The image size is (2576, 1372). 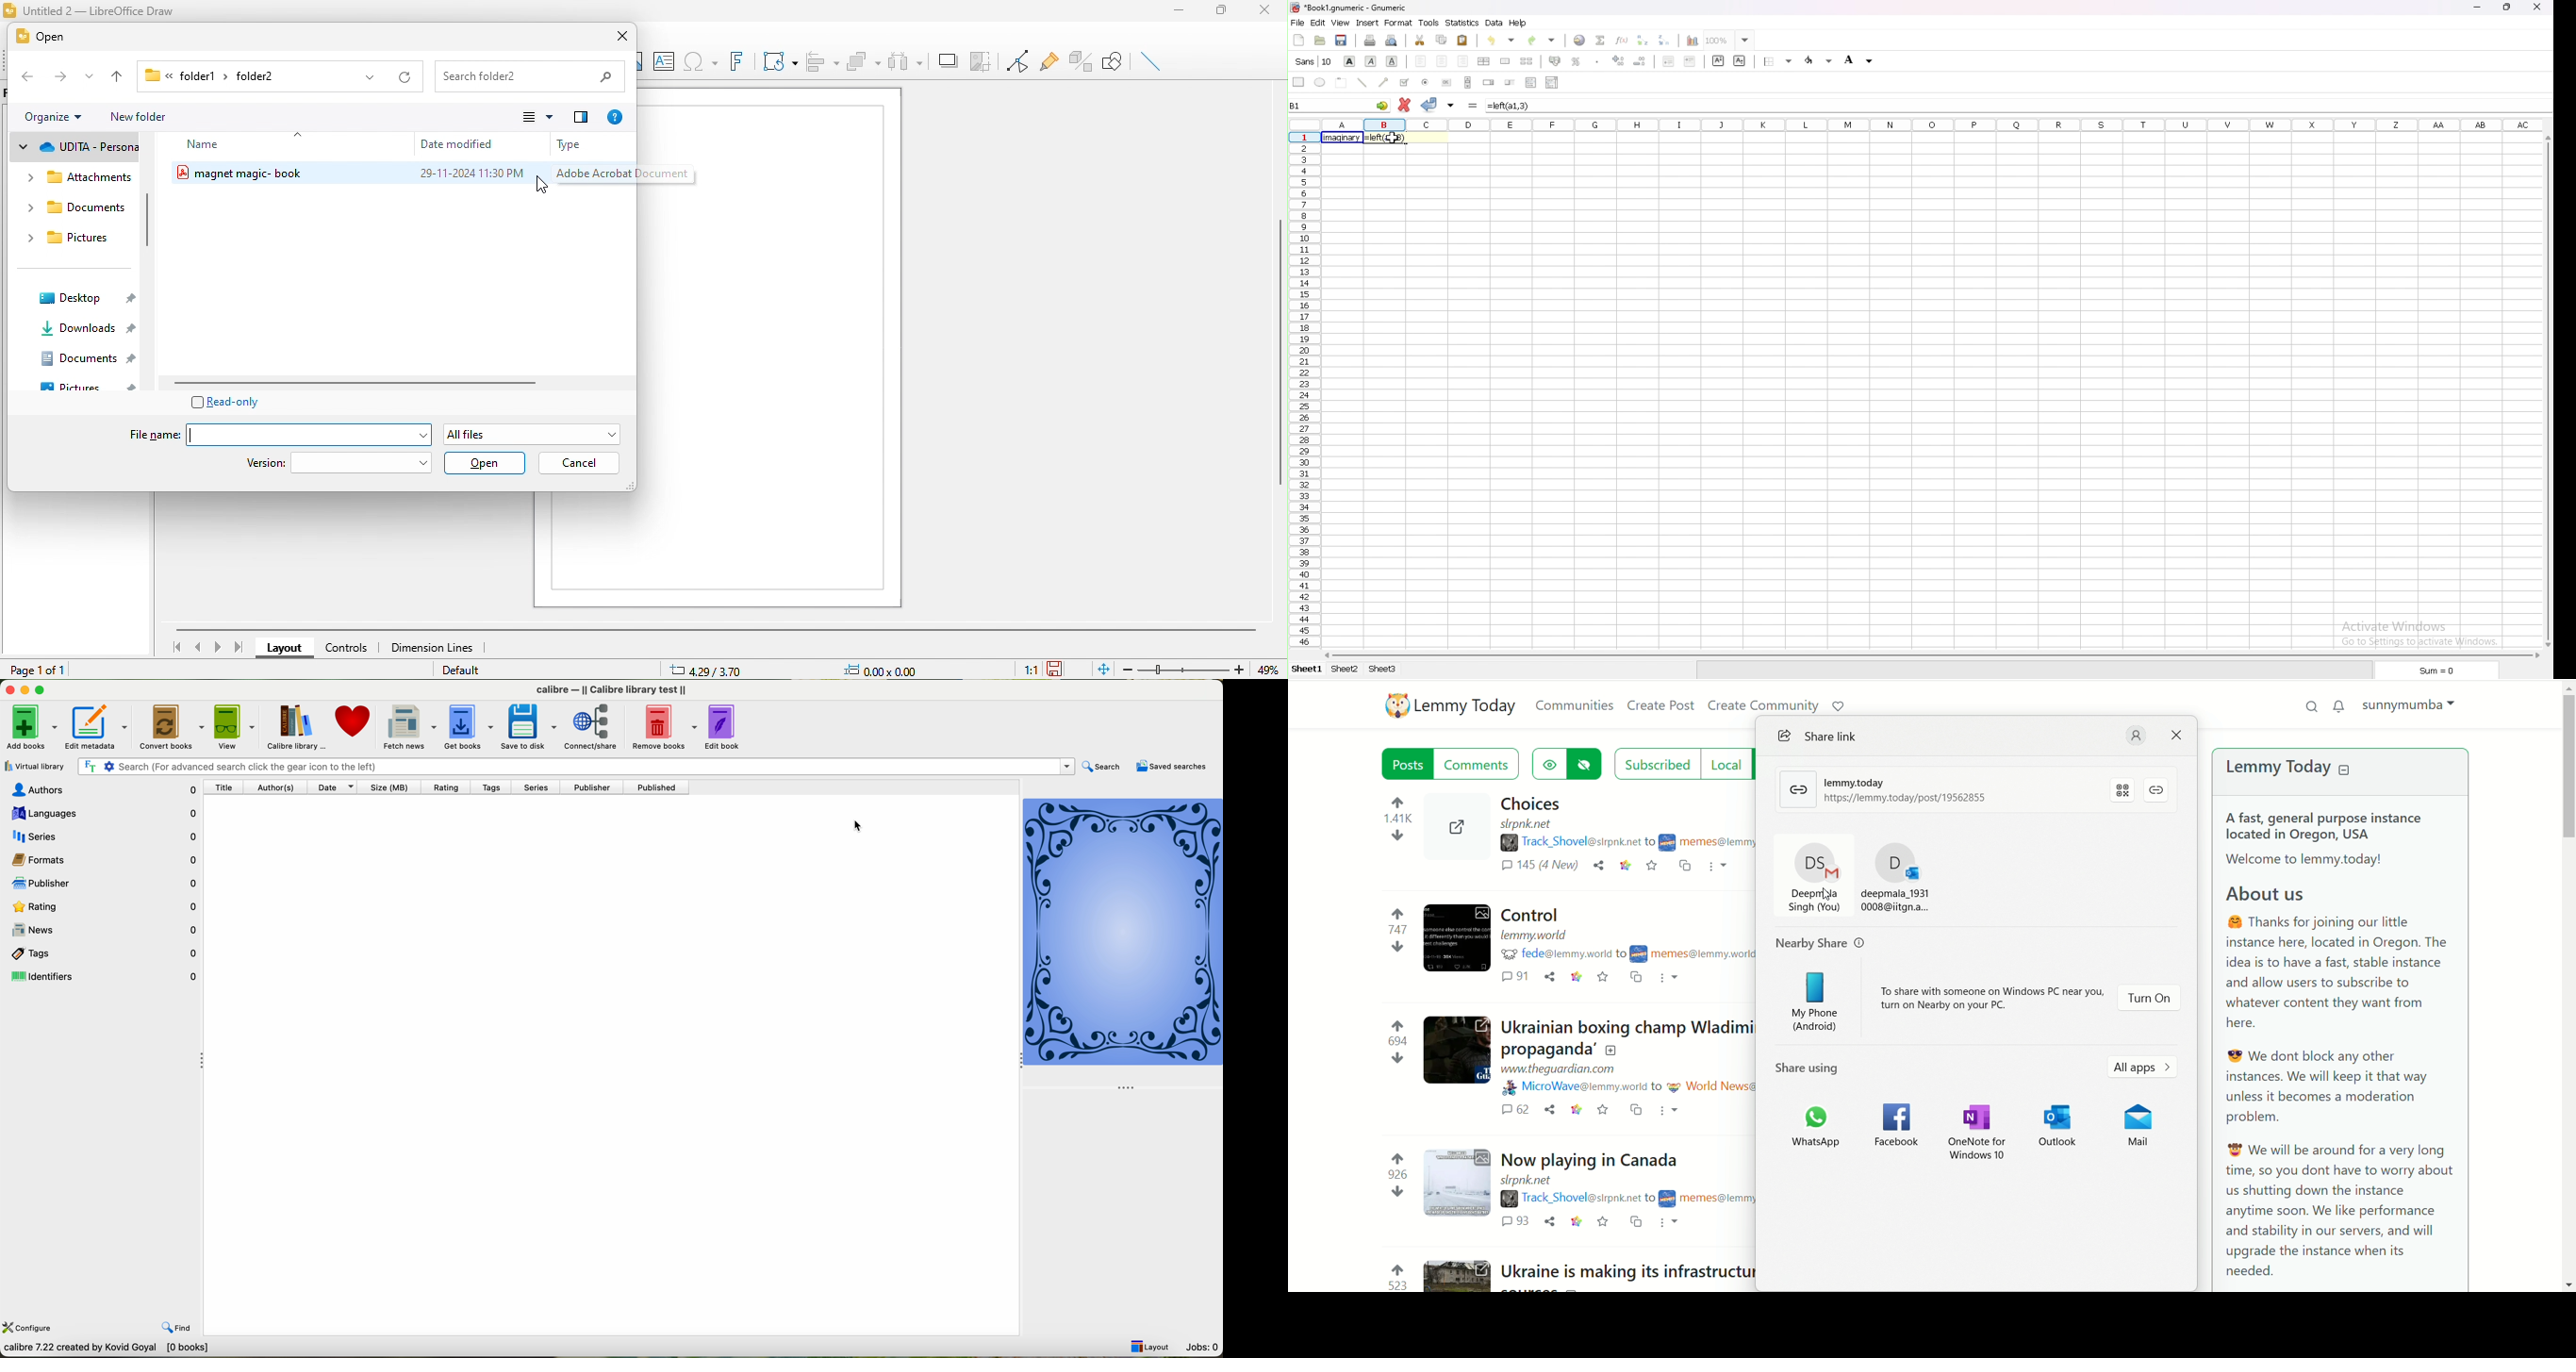 I want to click on organize, so click(x=52, y=118).